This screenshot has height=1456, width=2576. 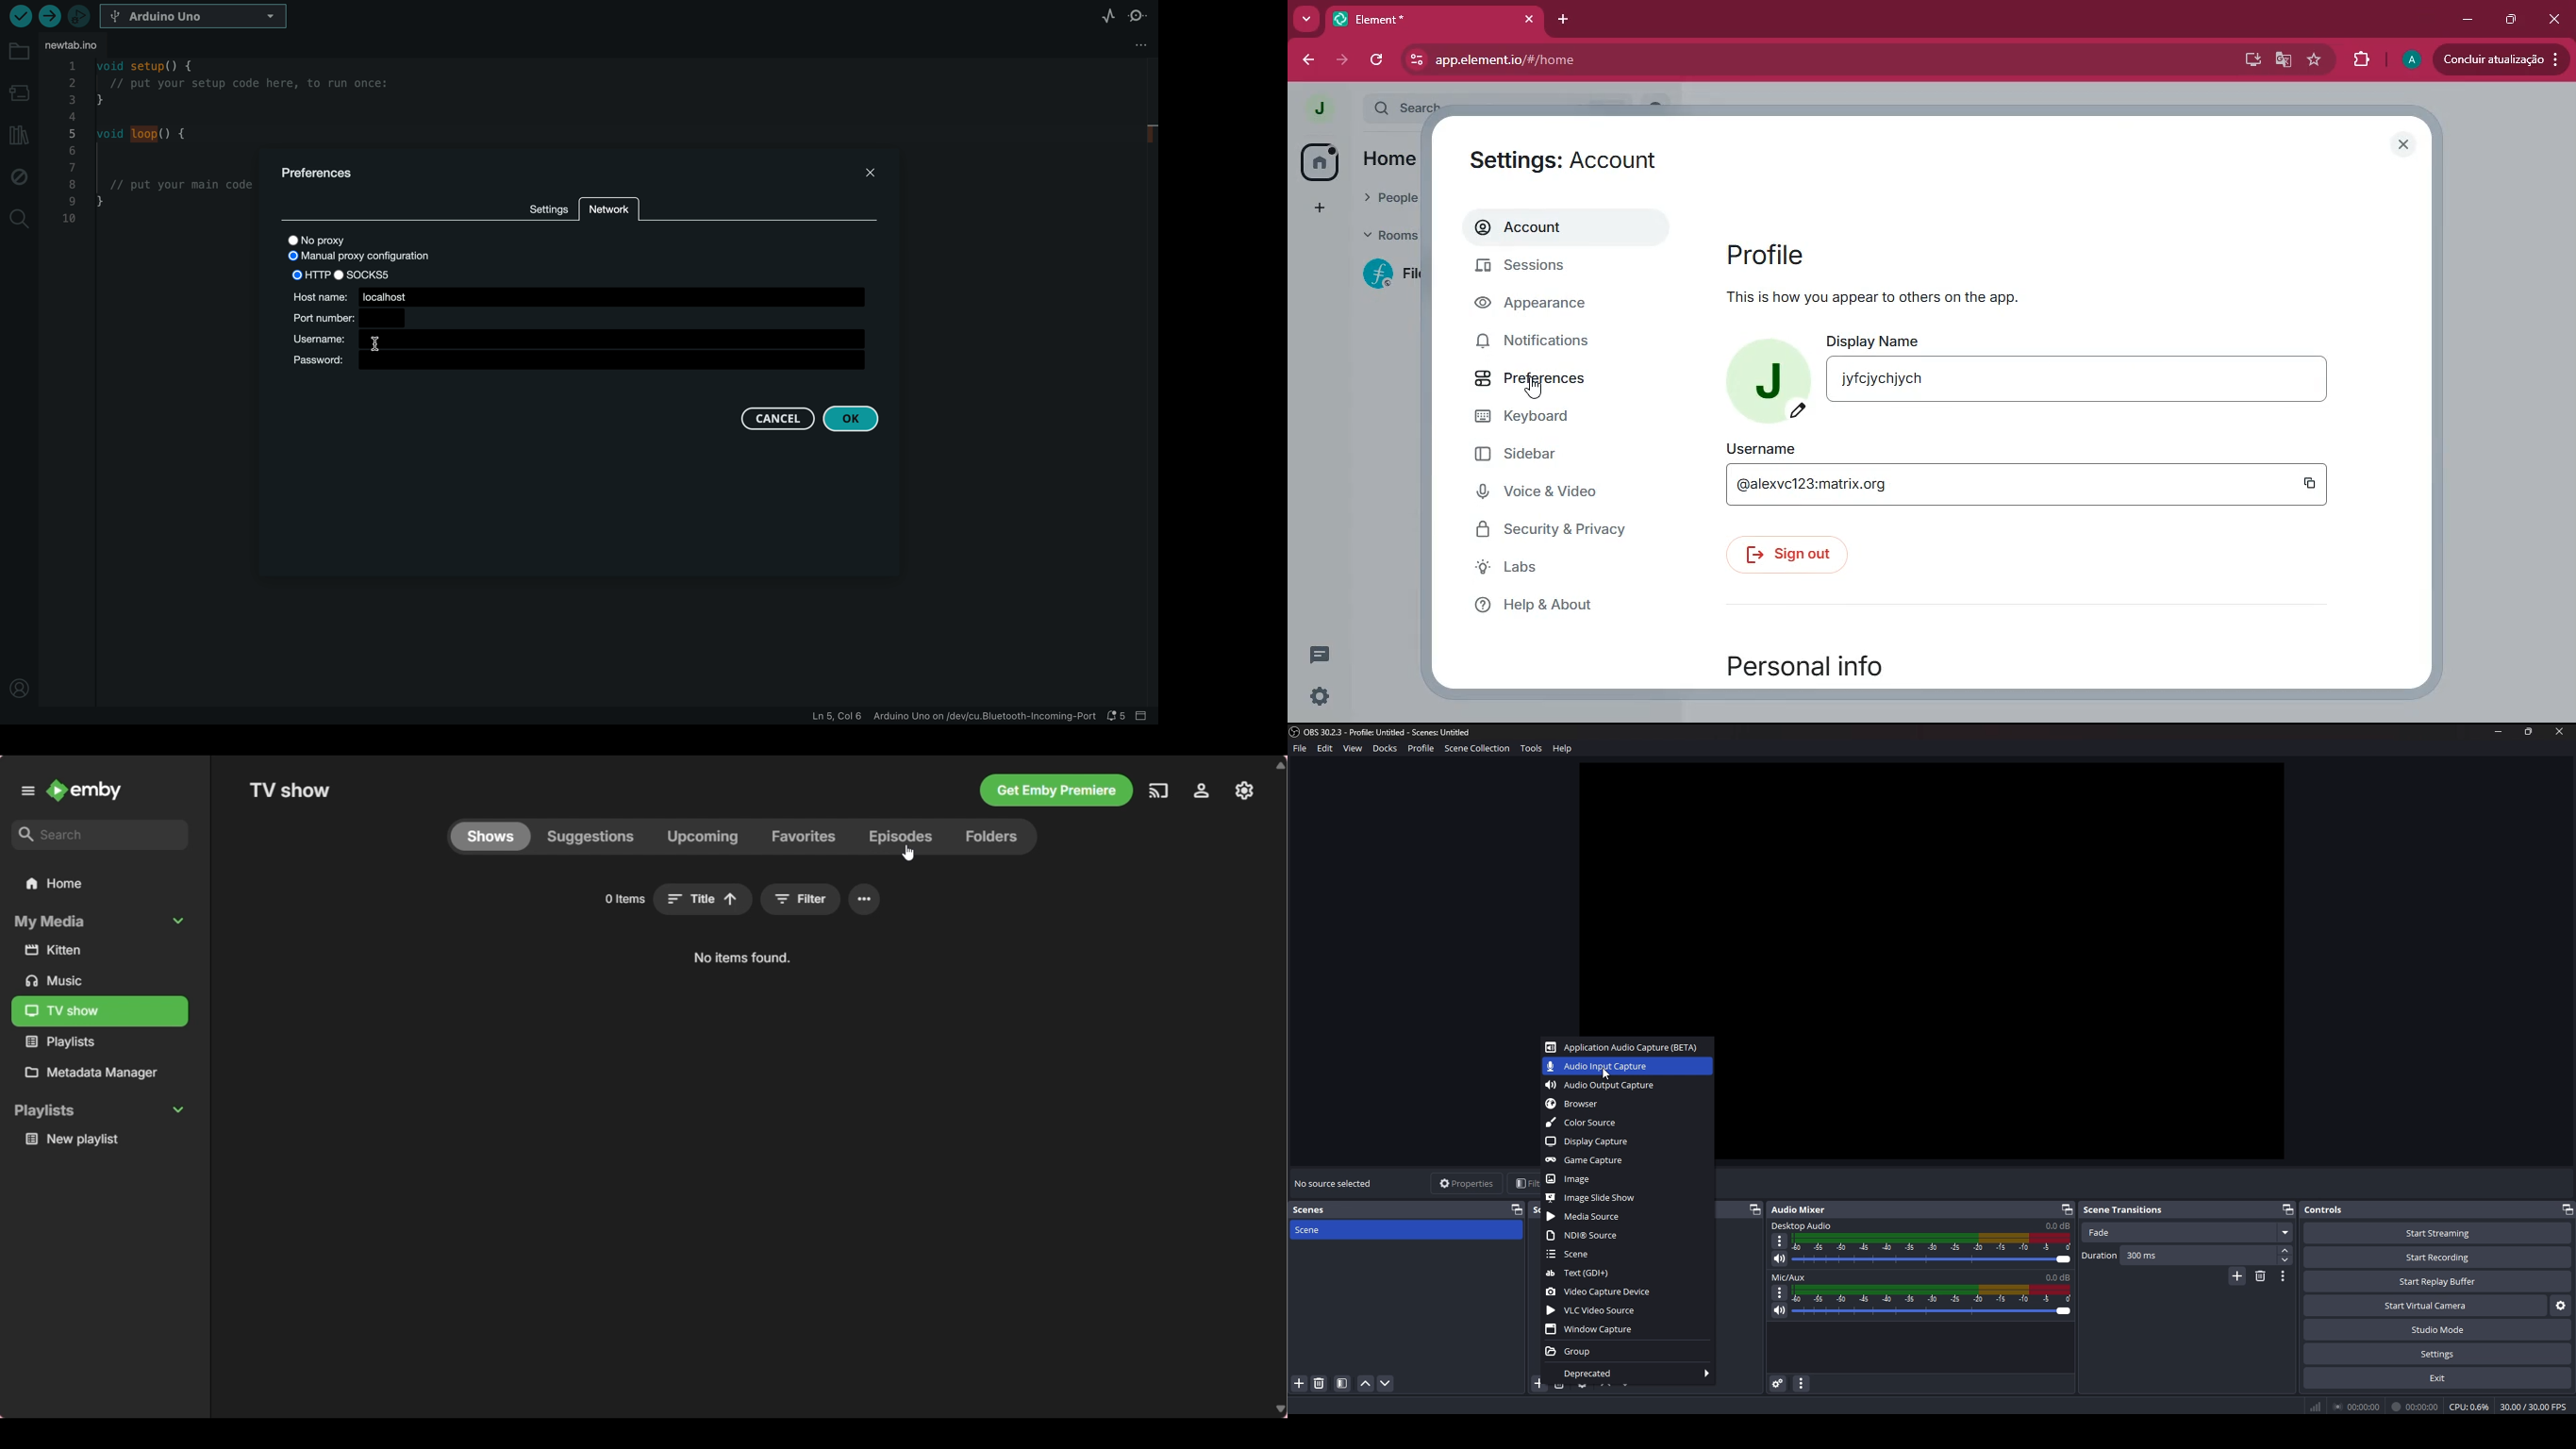 I want to click on Get Emby premiere, so click(x=1057, y=790).